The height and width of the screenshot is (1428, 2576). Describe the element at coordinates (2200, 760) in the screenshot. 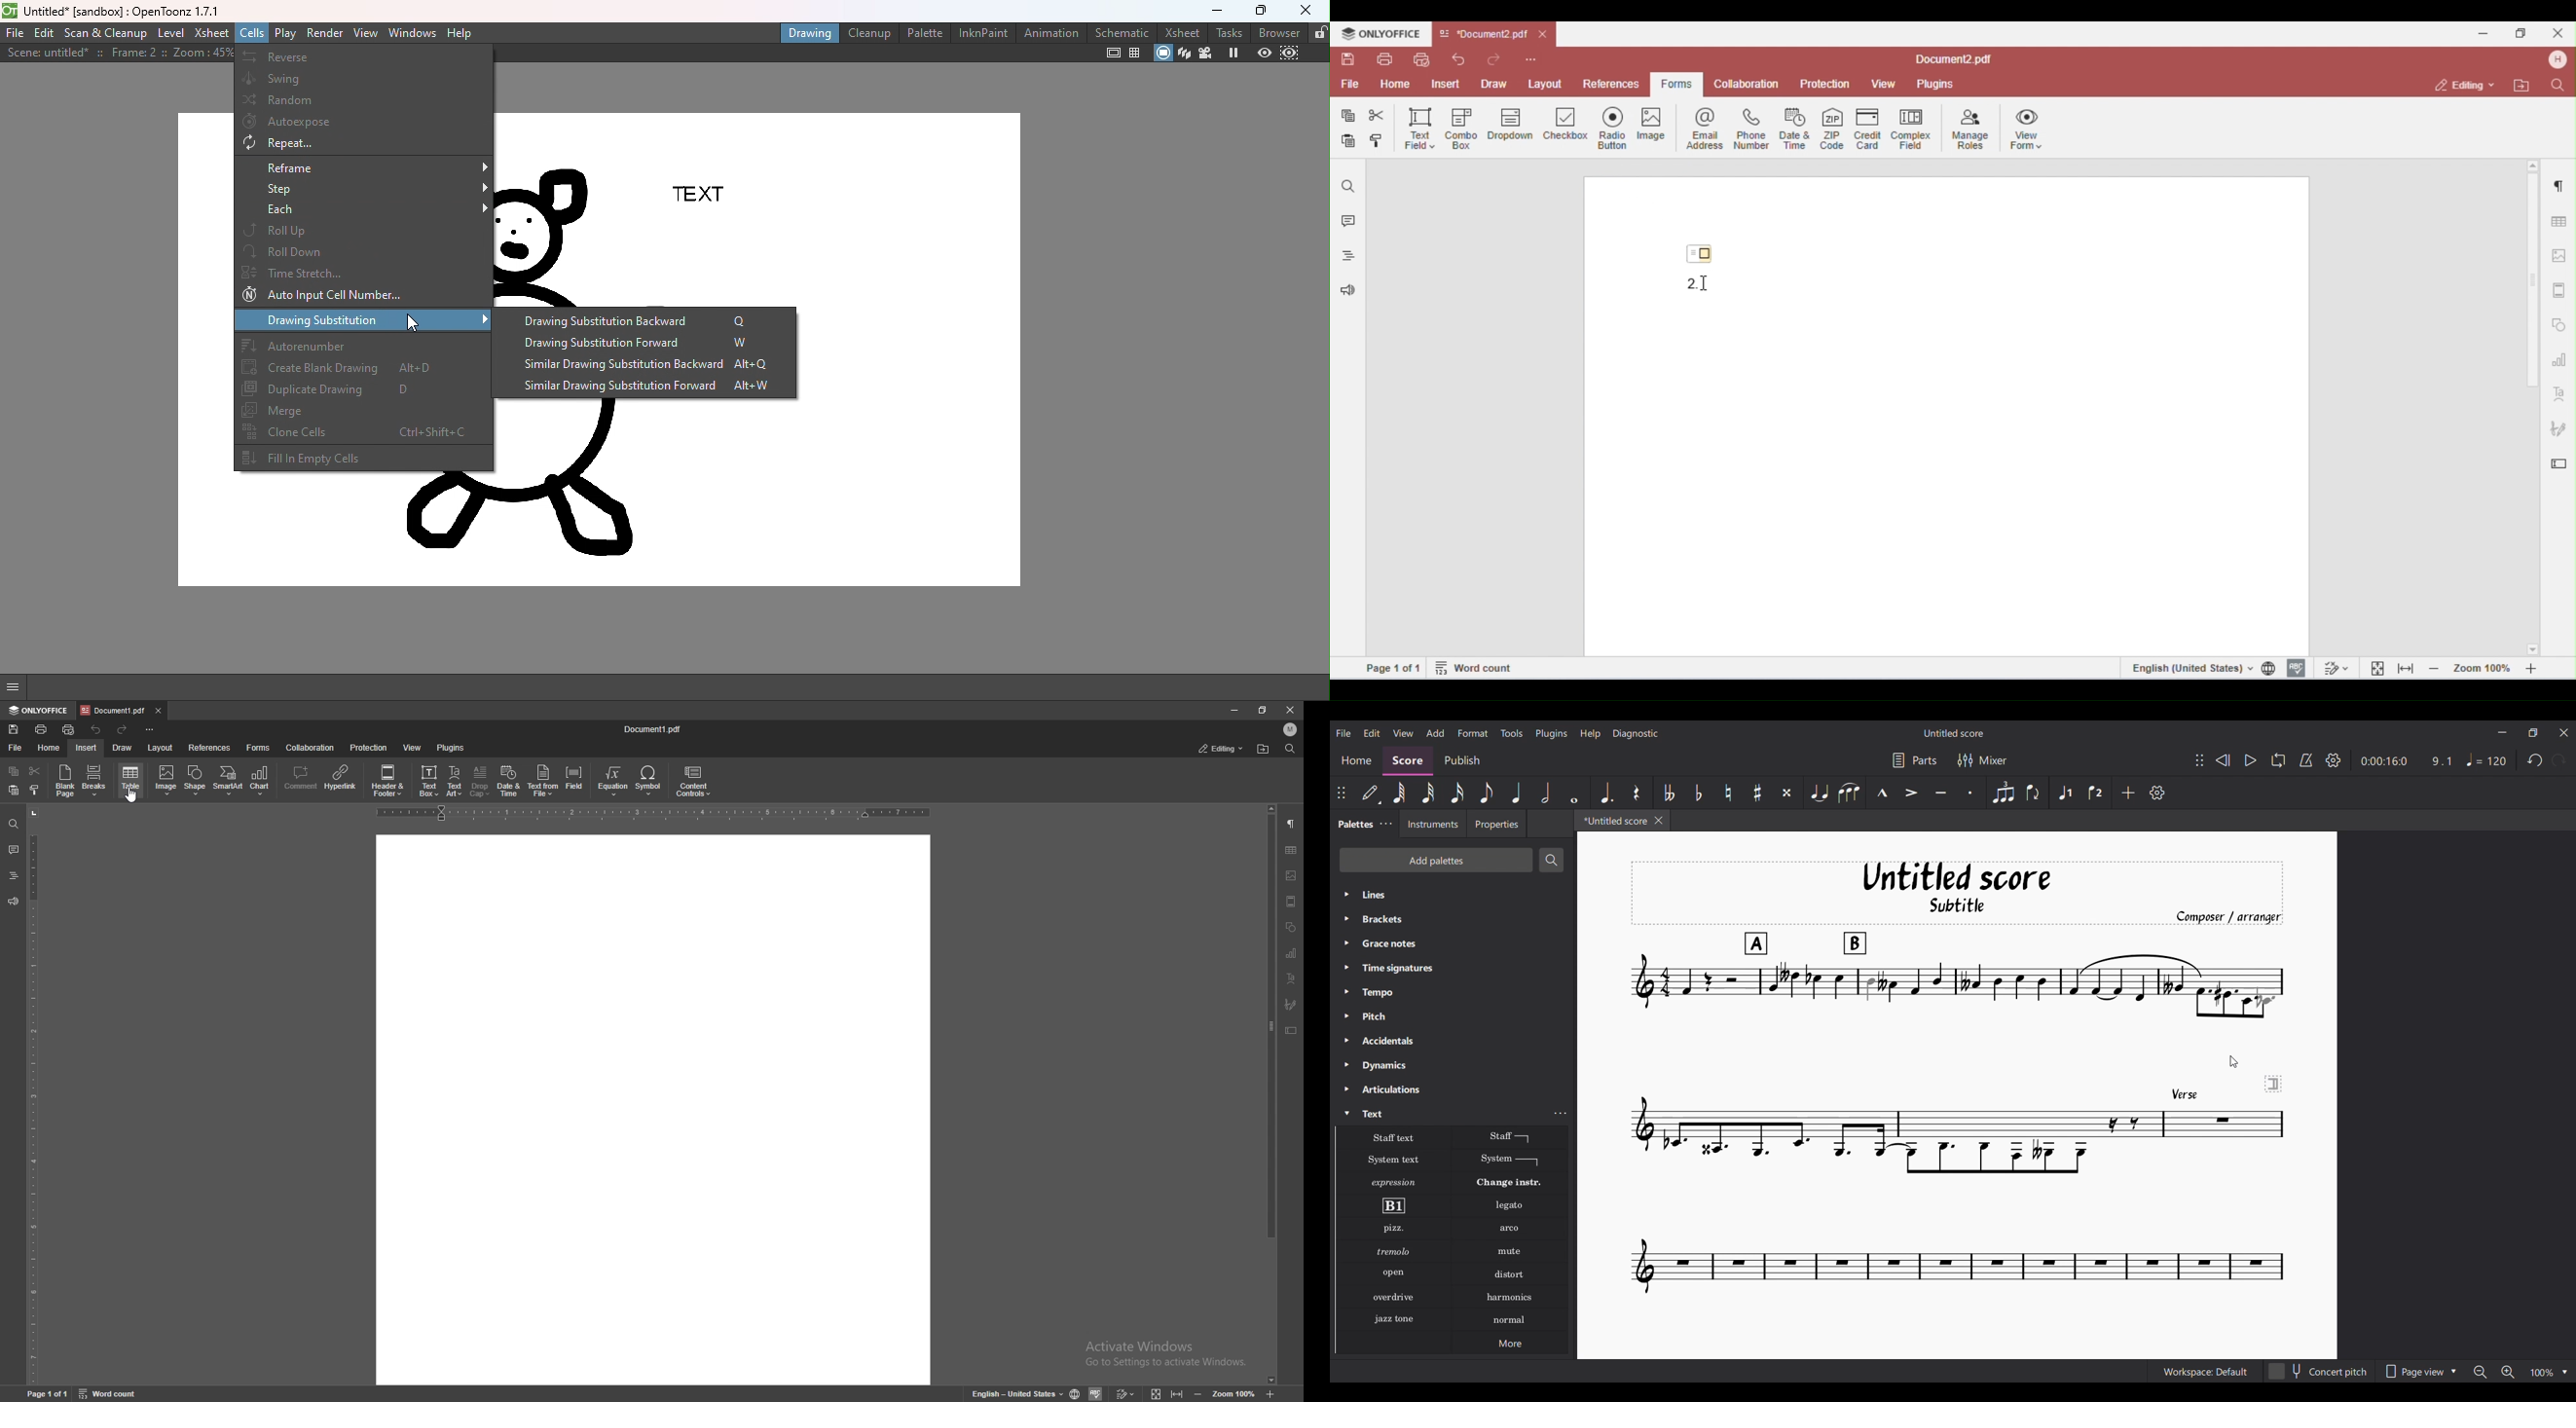

I see `Change position` at that location.